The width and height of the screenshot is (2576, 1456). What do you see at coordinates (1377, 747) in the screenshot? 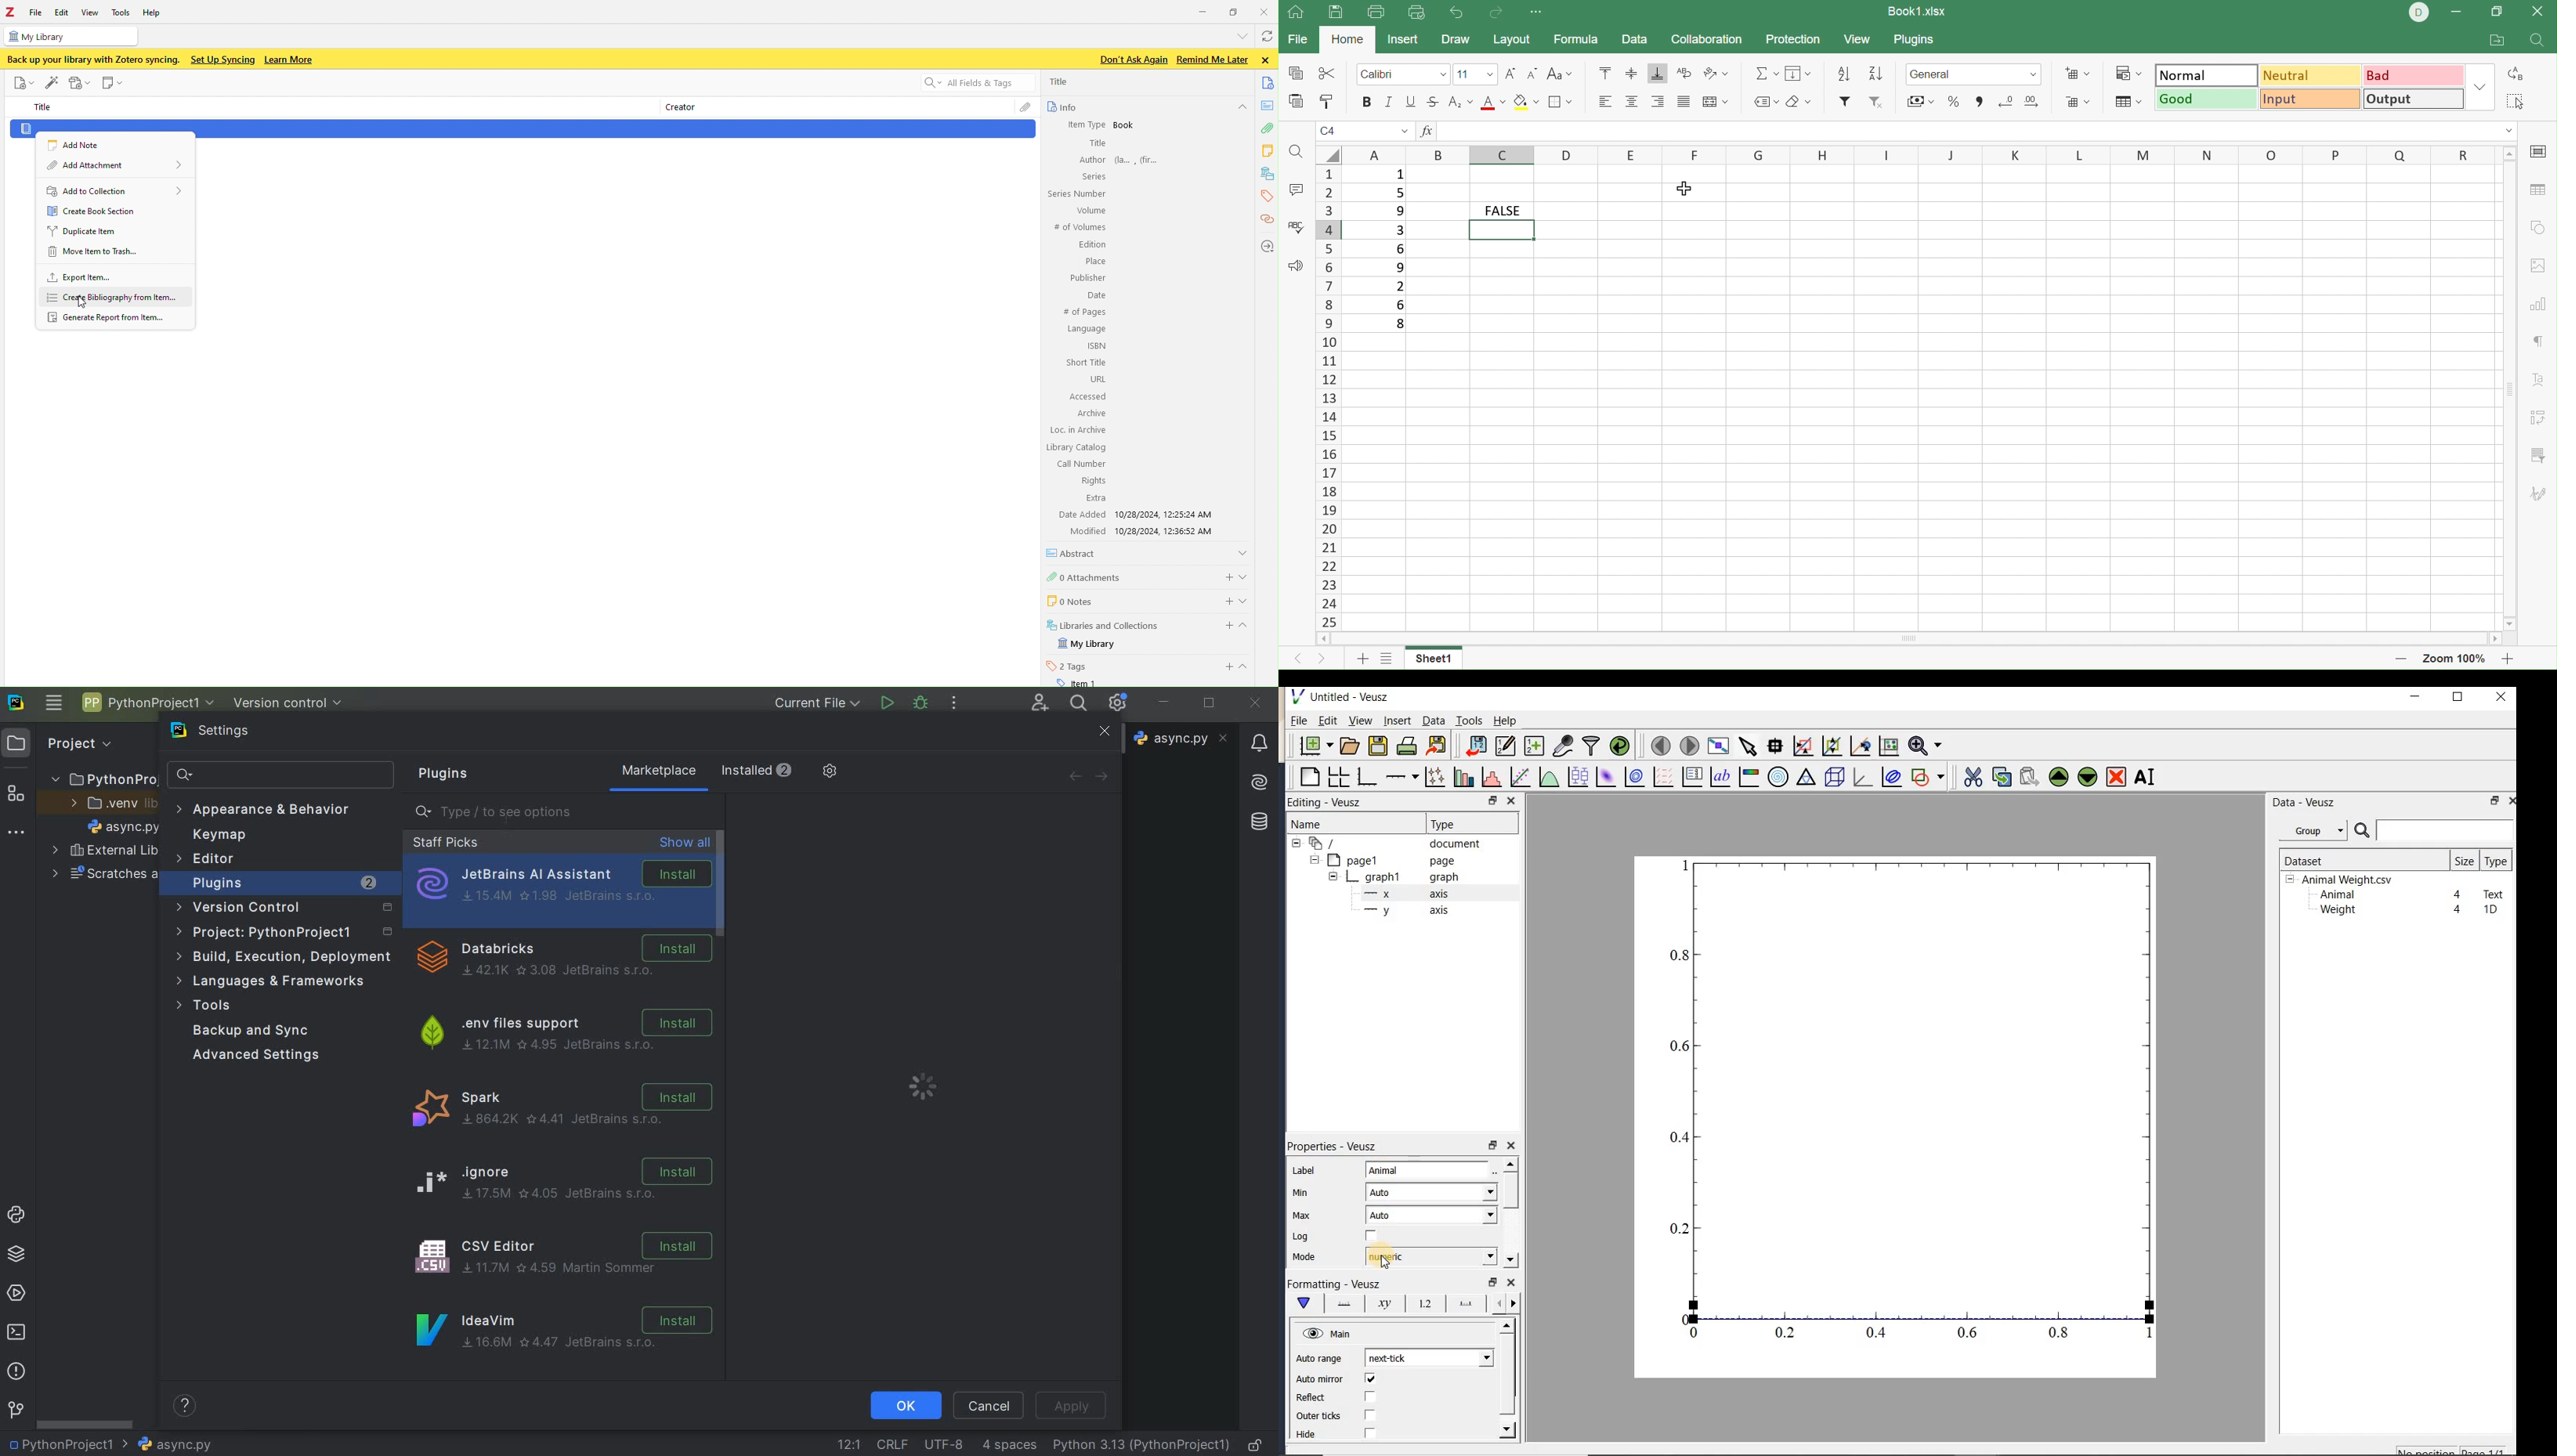
I see `save the document` at bounding box center [1377, 747].